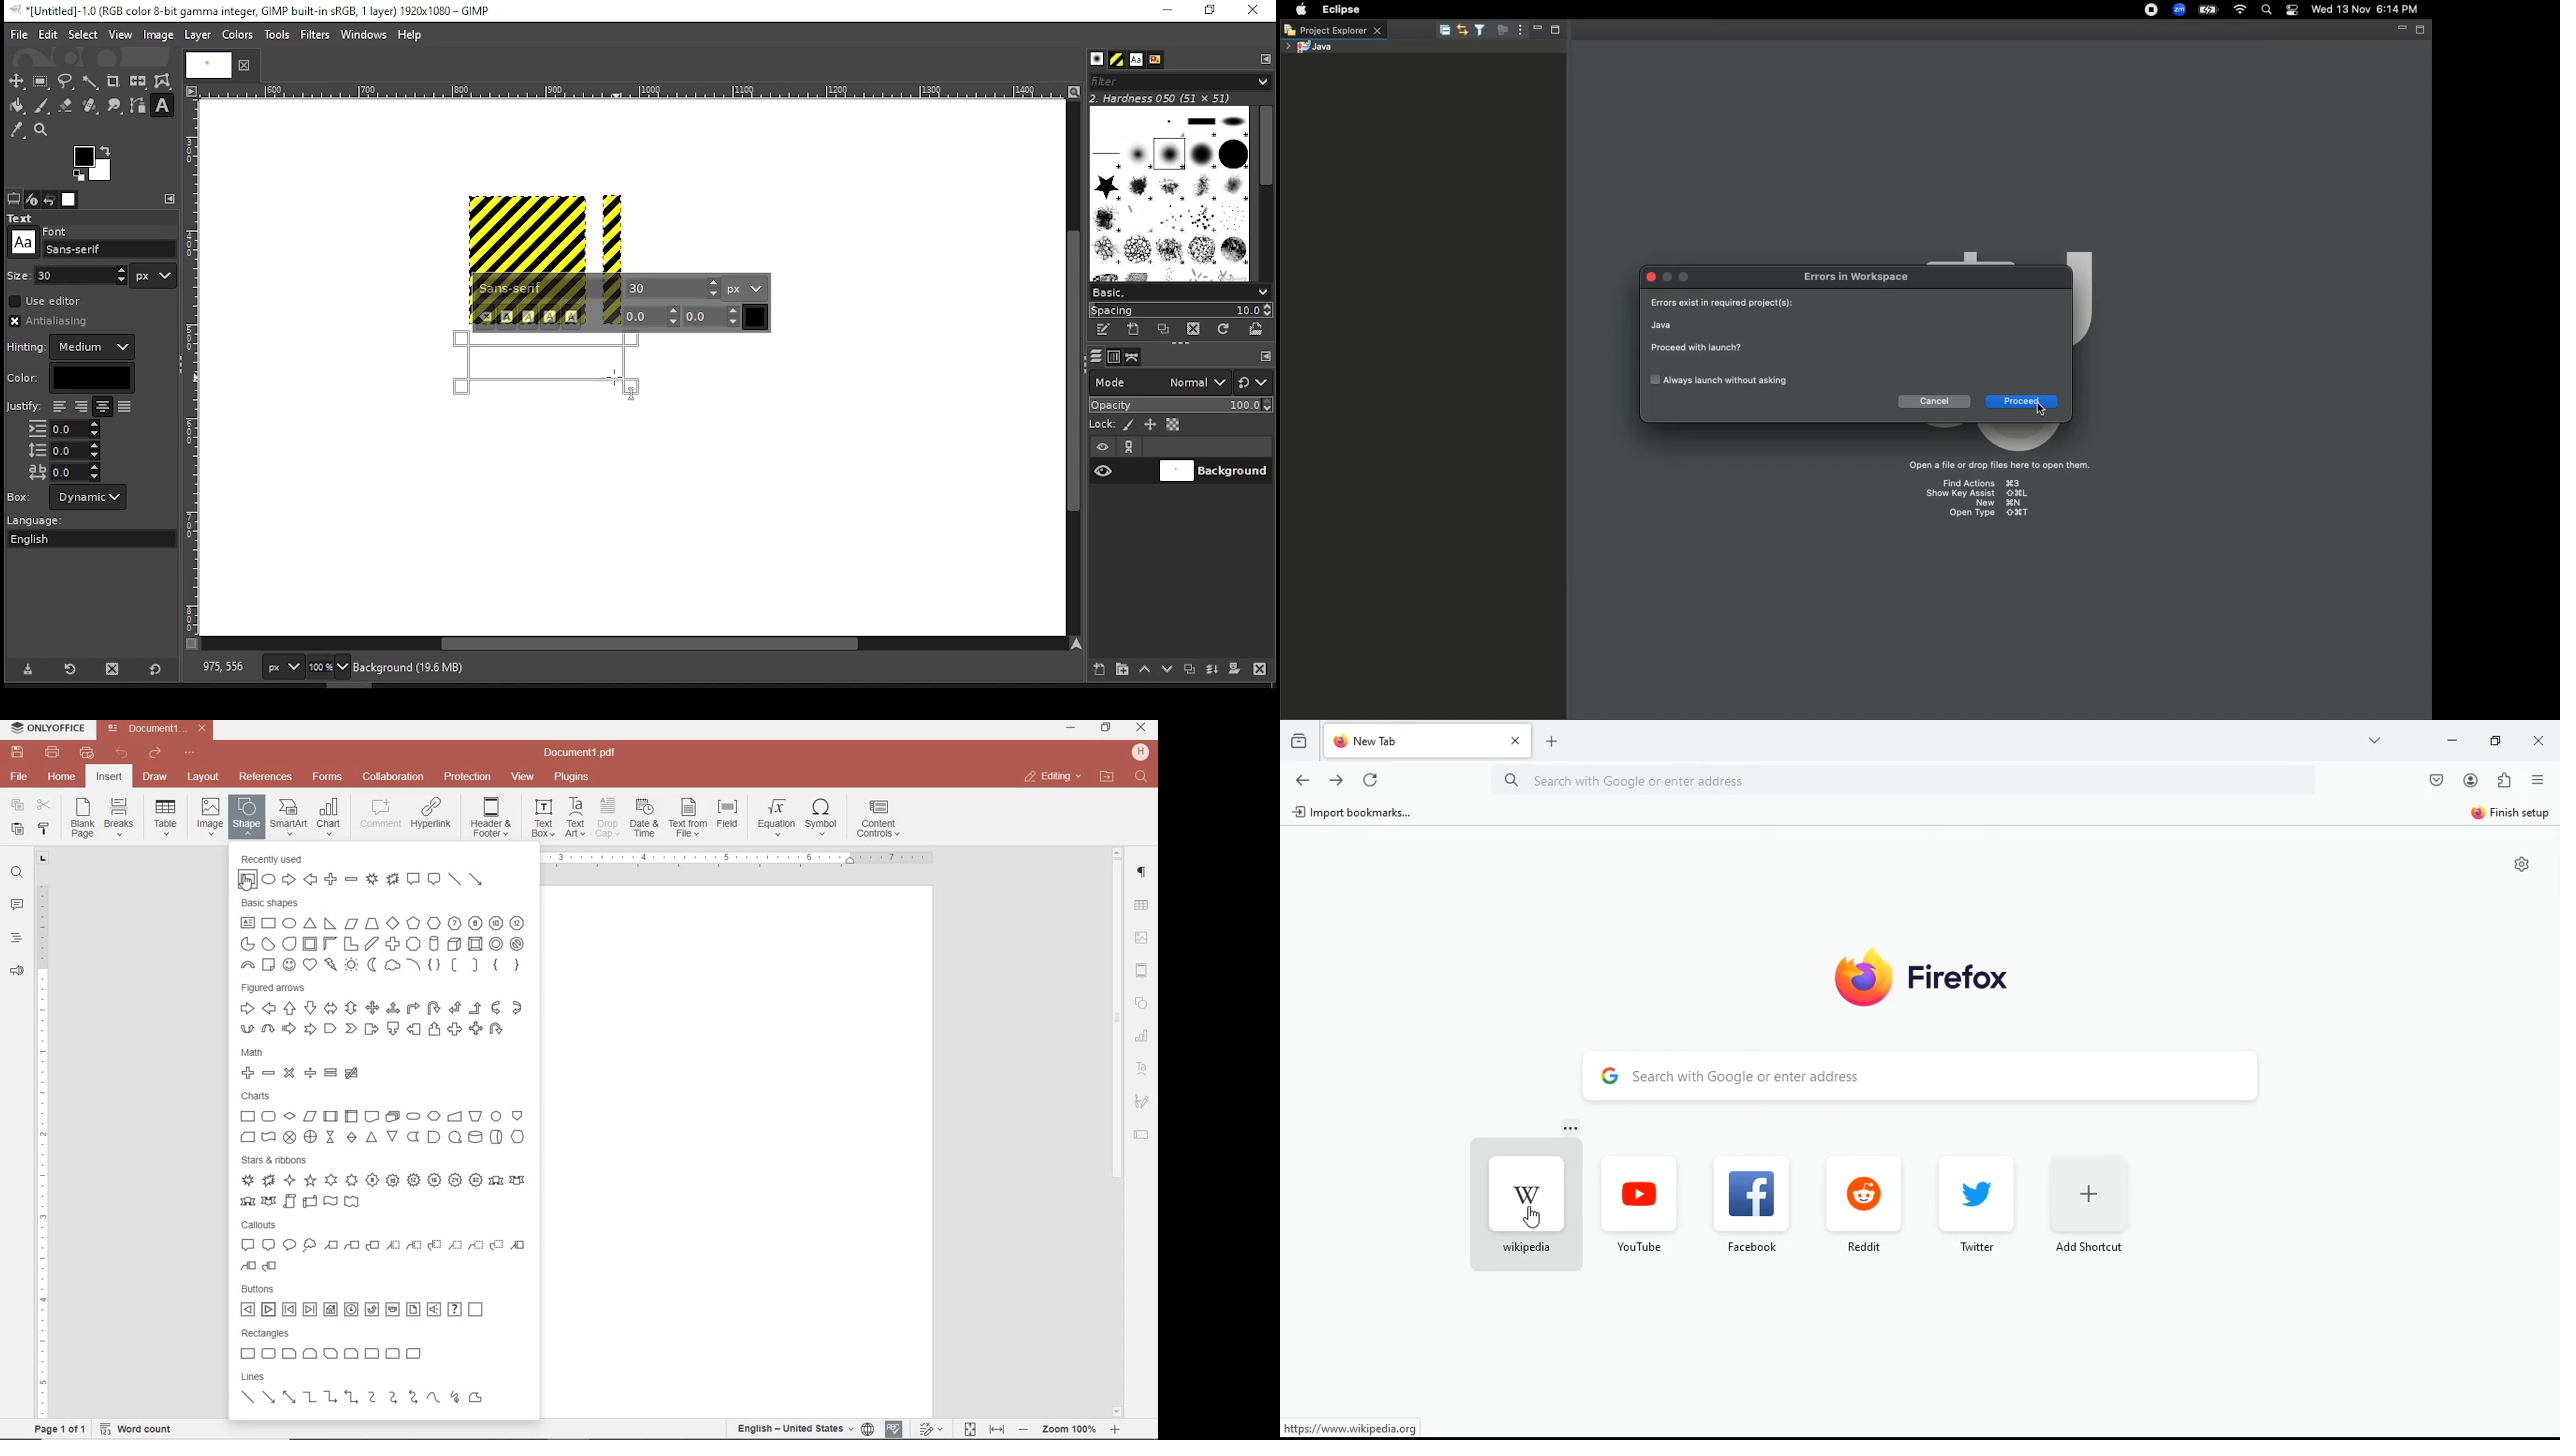  What do you see at coordinates (121, 36) in the screenshot?
I see `view` at bounding box center [121, 36].